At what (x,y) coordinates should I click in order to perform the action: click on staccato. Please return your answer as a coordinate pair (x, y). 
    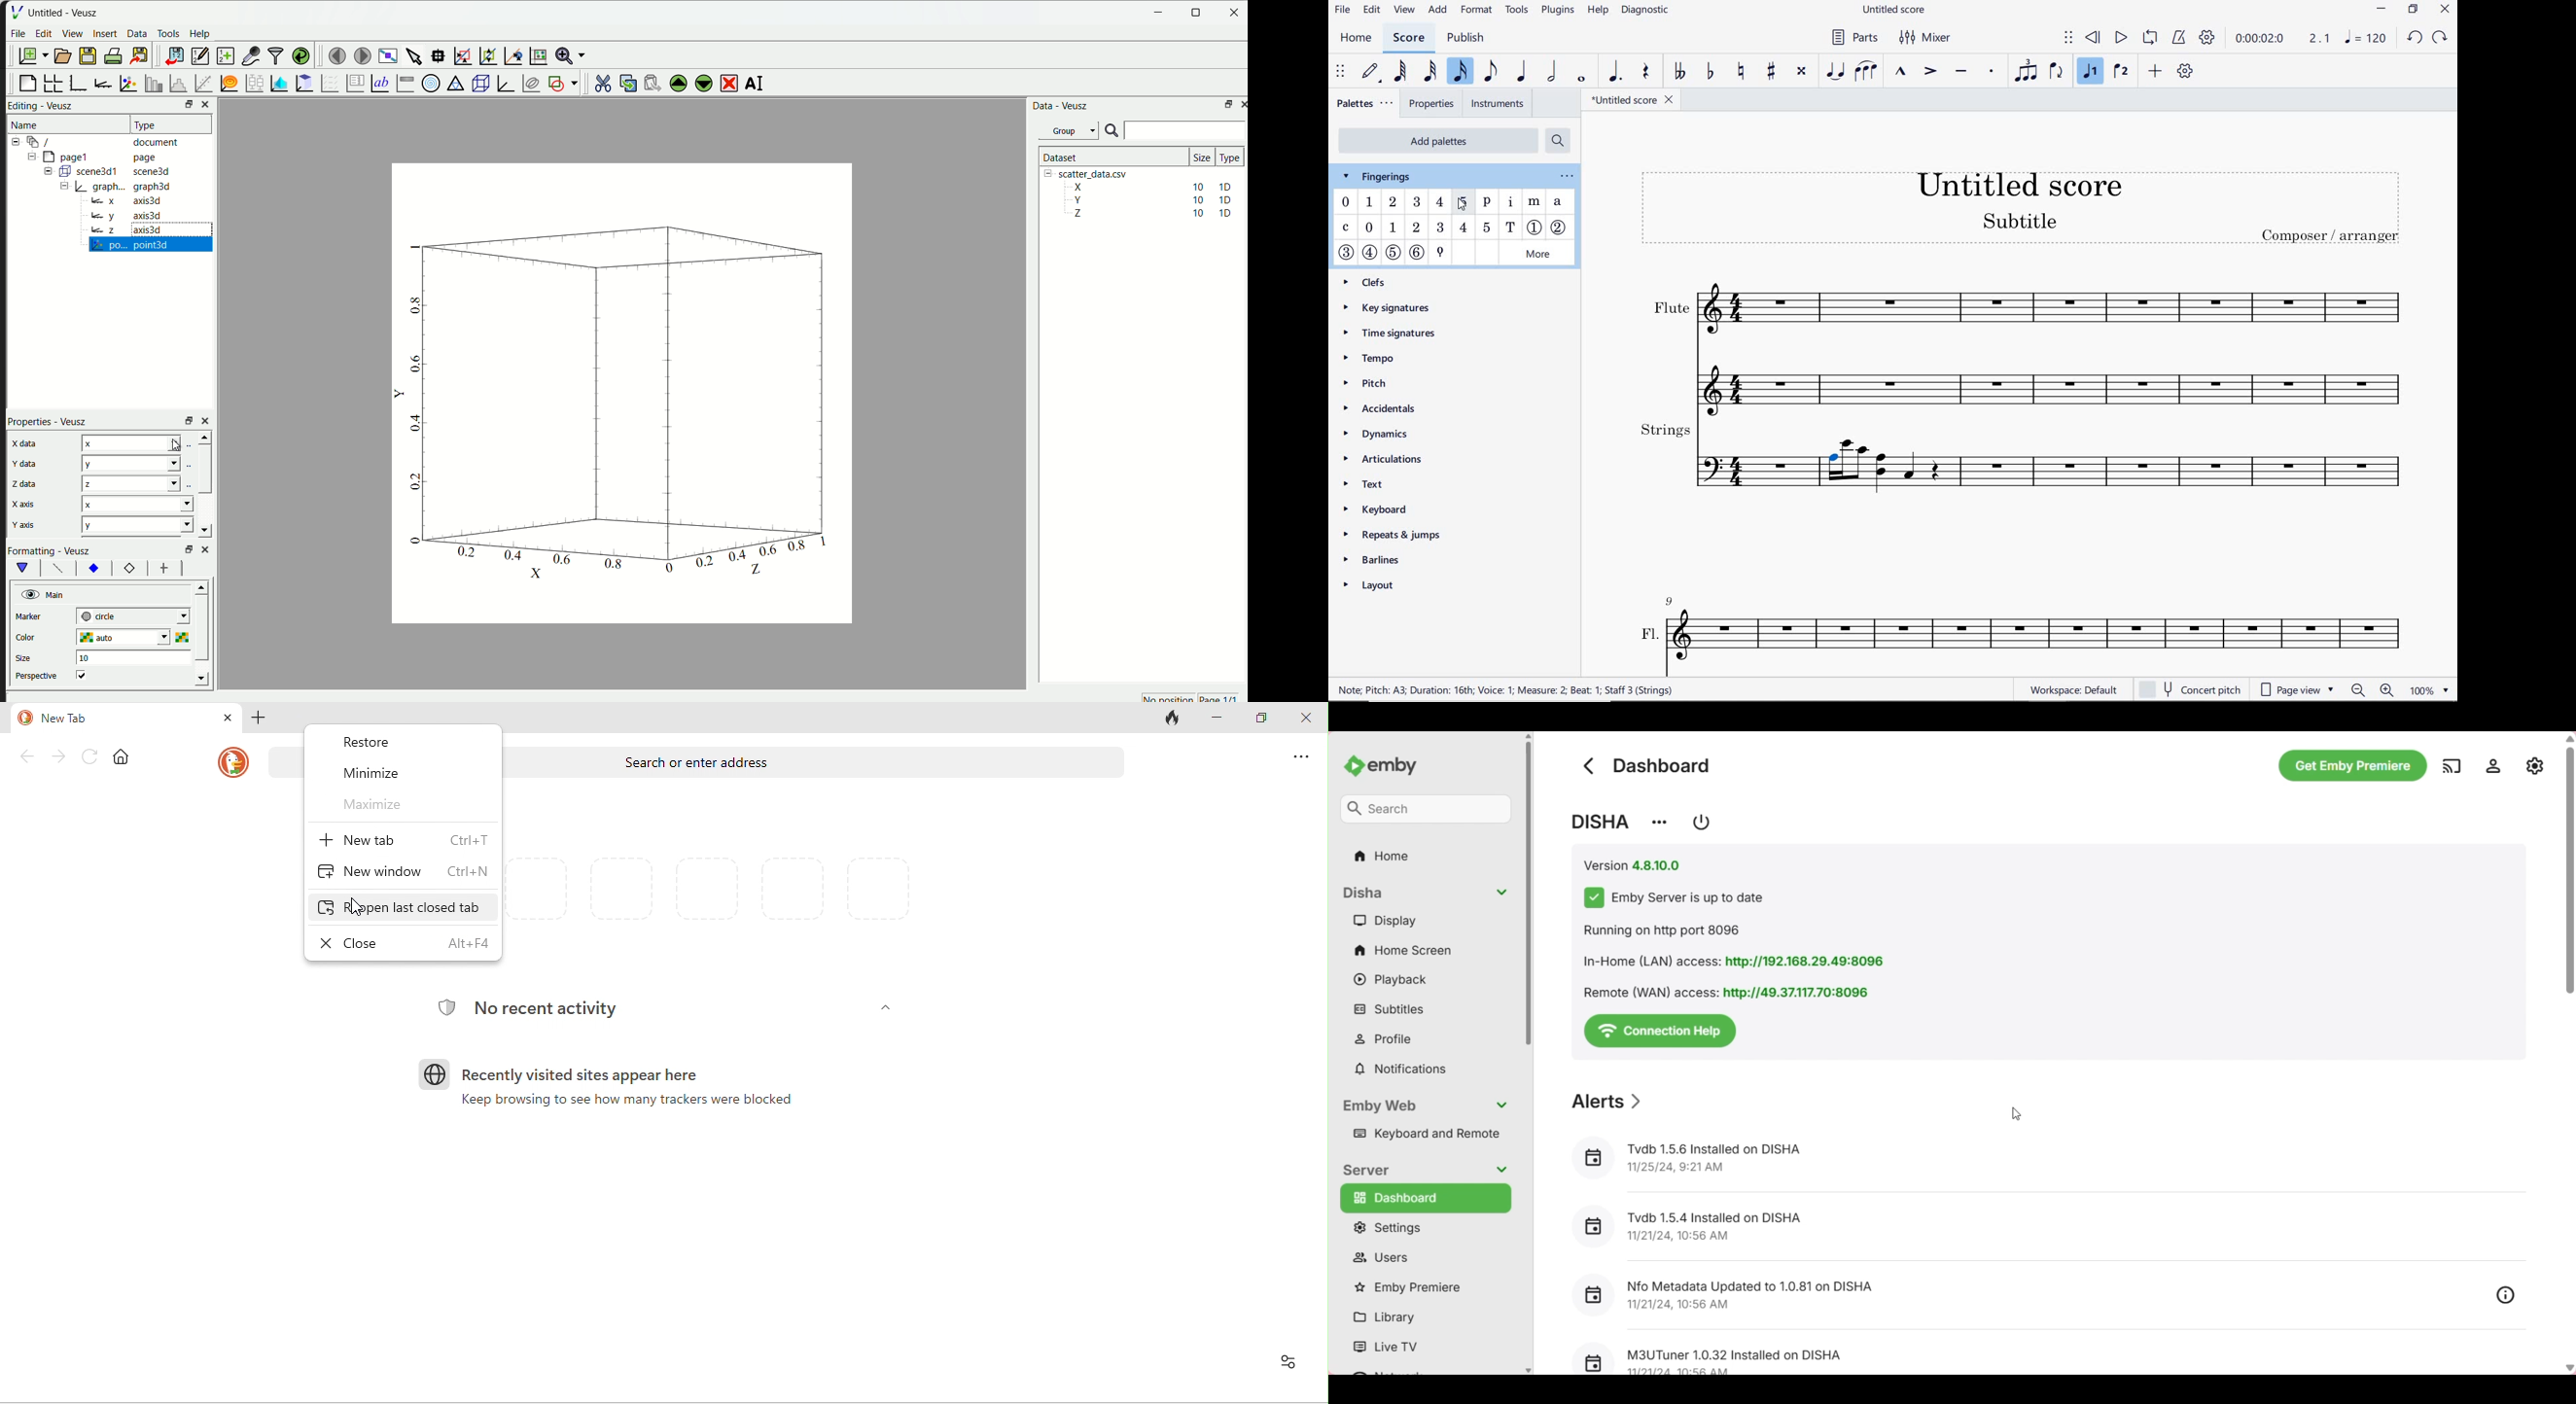
    Looking at the image, I should click on (1993, 72).